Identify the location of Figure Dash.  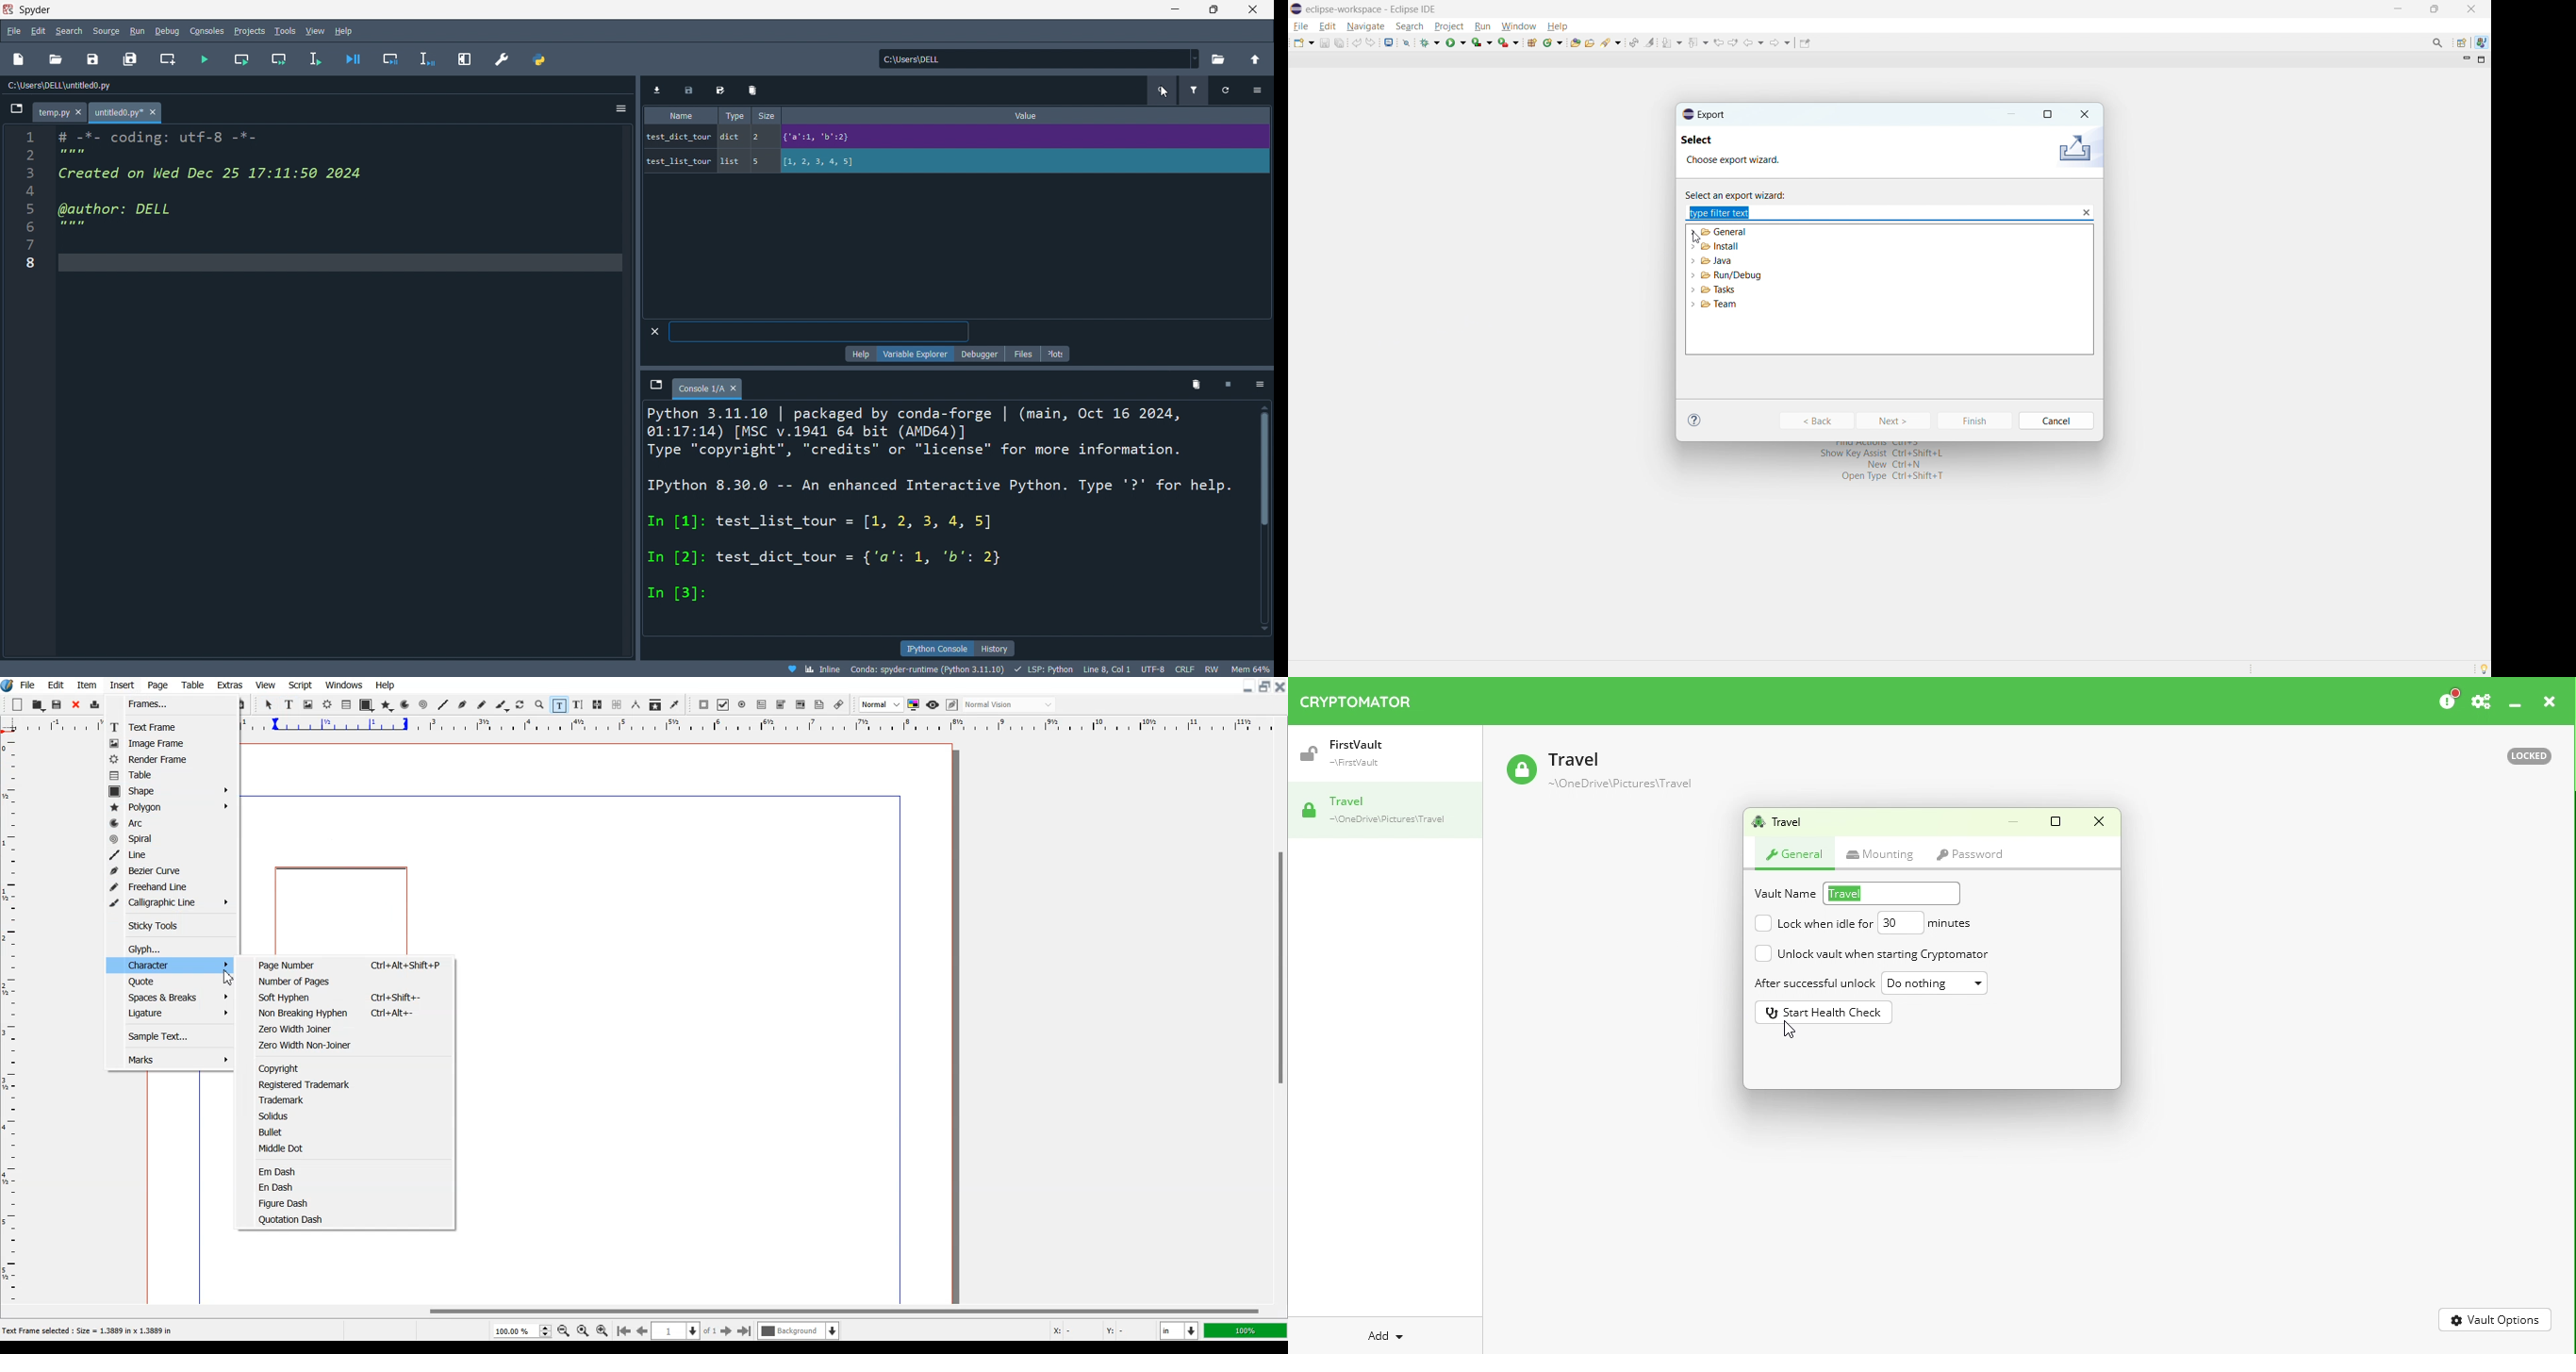
(350, 1203).